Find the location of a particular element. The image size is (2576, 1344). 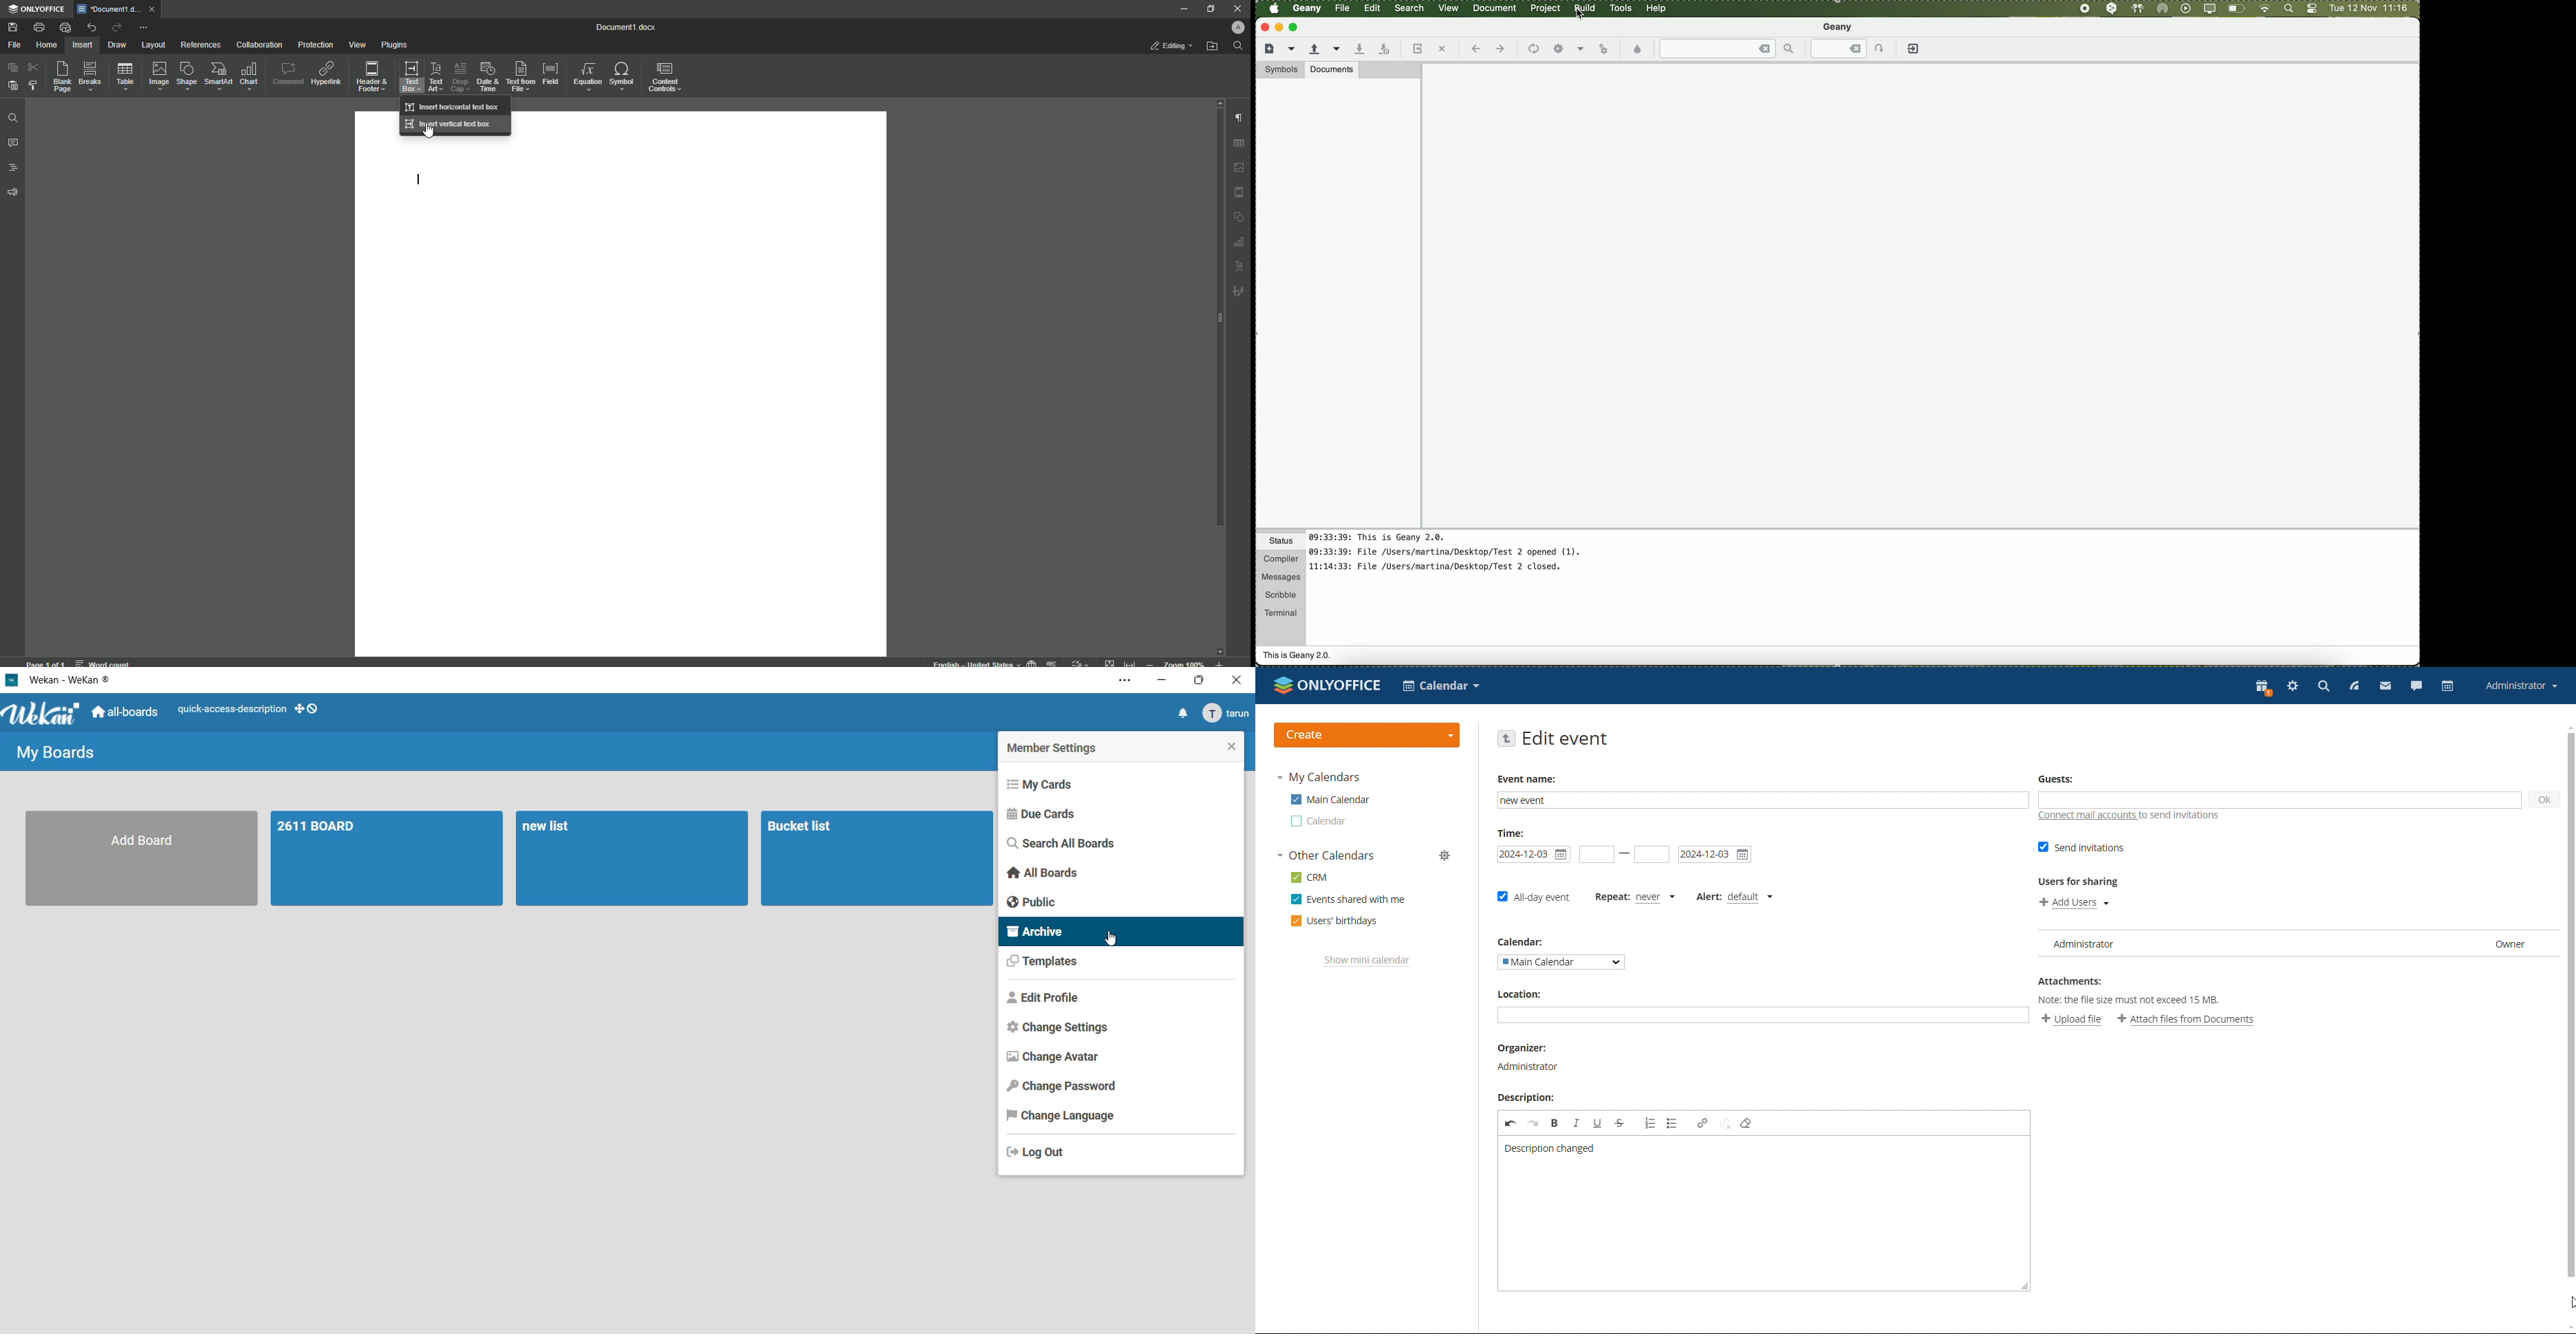

Feedback is located at coordinates (14, 193).